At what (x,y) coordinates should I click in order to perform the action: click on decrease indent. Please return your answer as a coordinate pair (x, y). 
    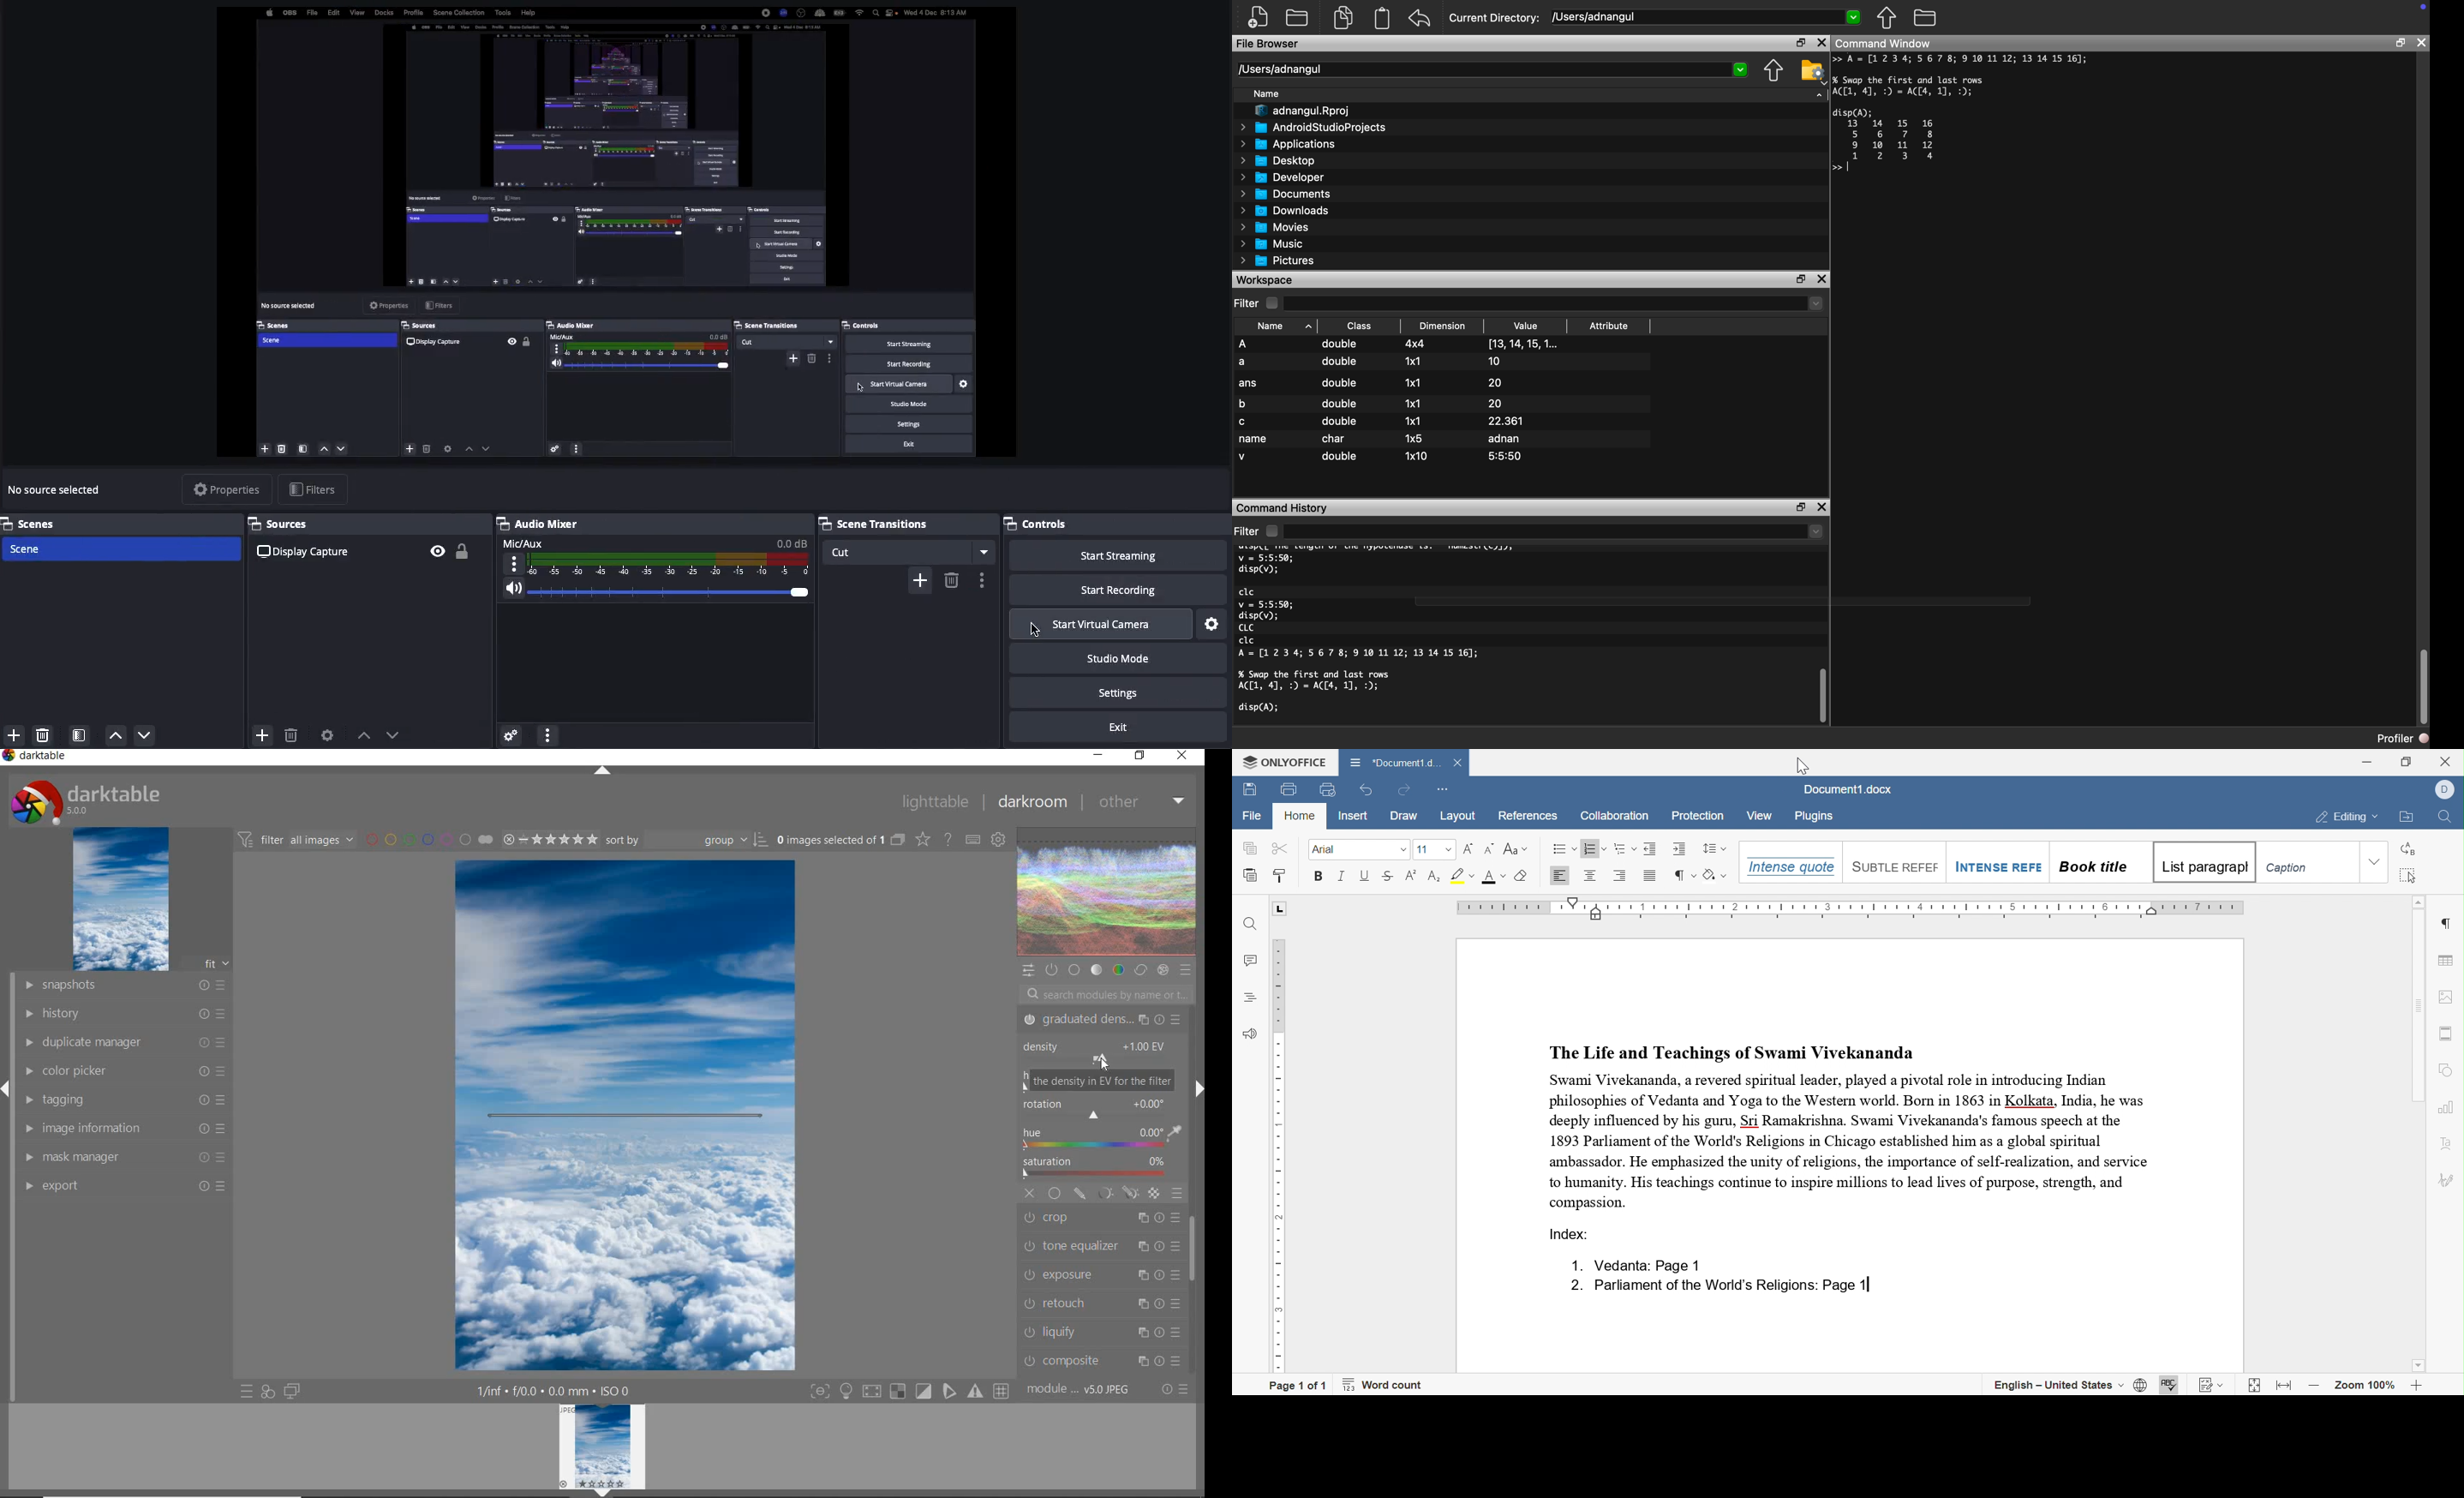
    Looking at the image, I should click on (1651, 849).